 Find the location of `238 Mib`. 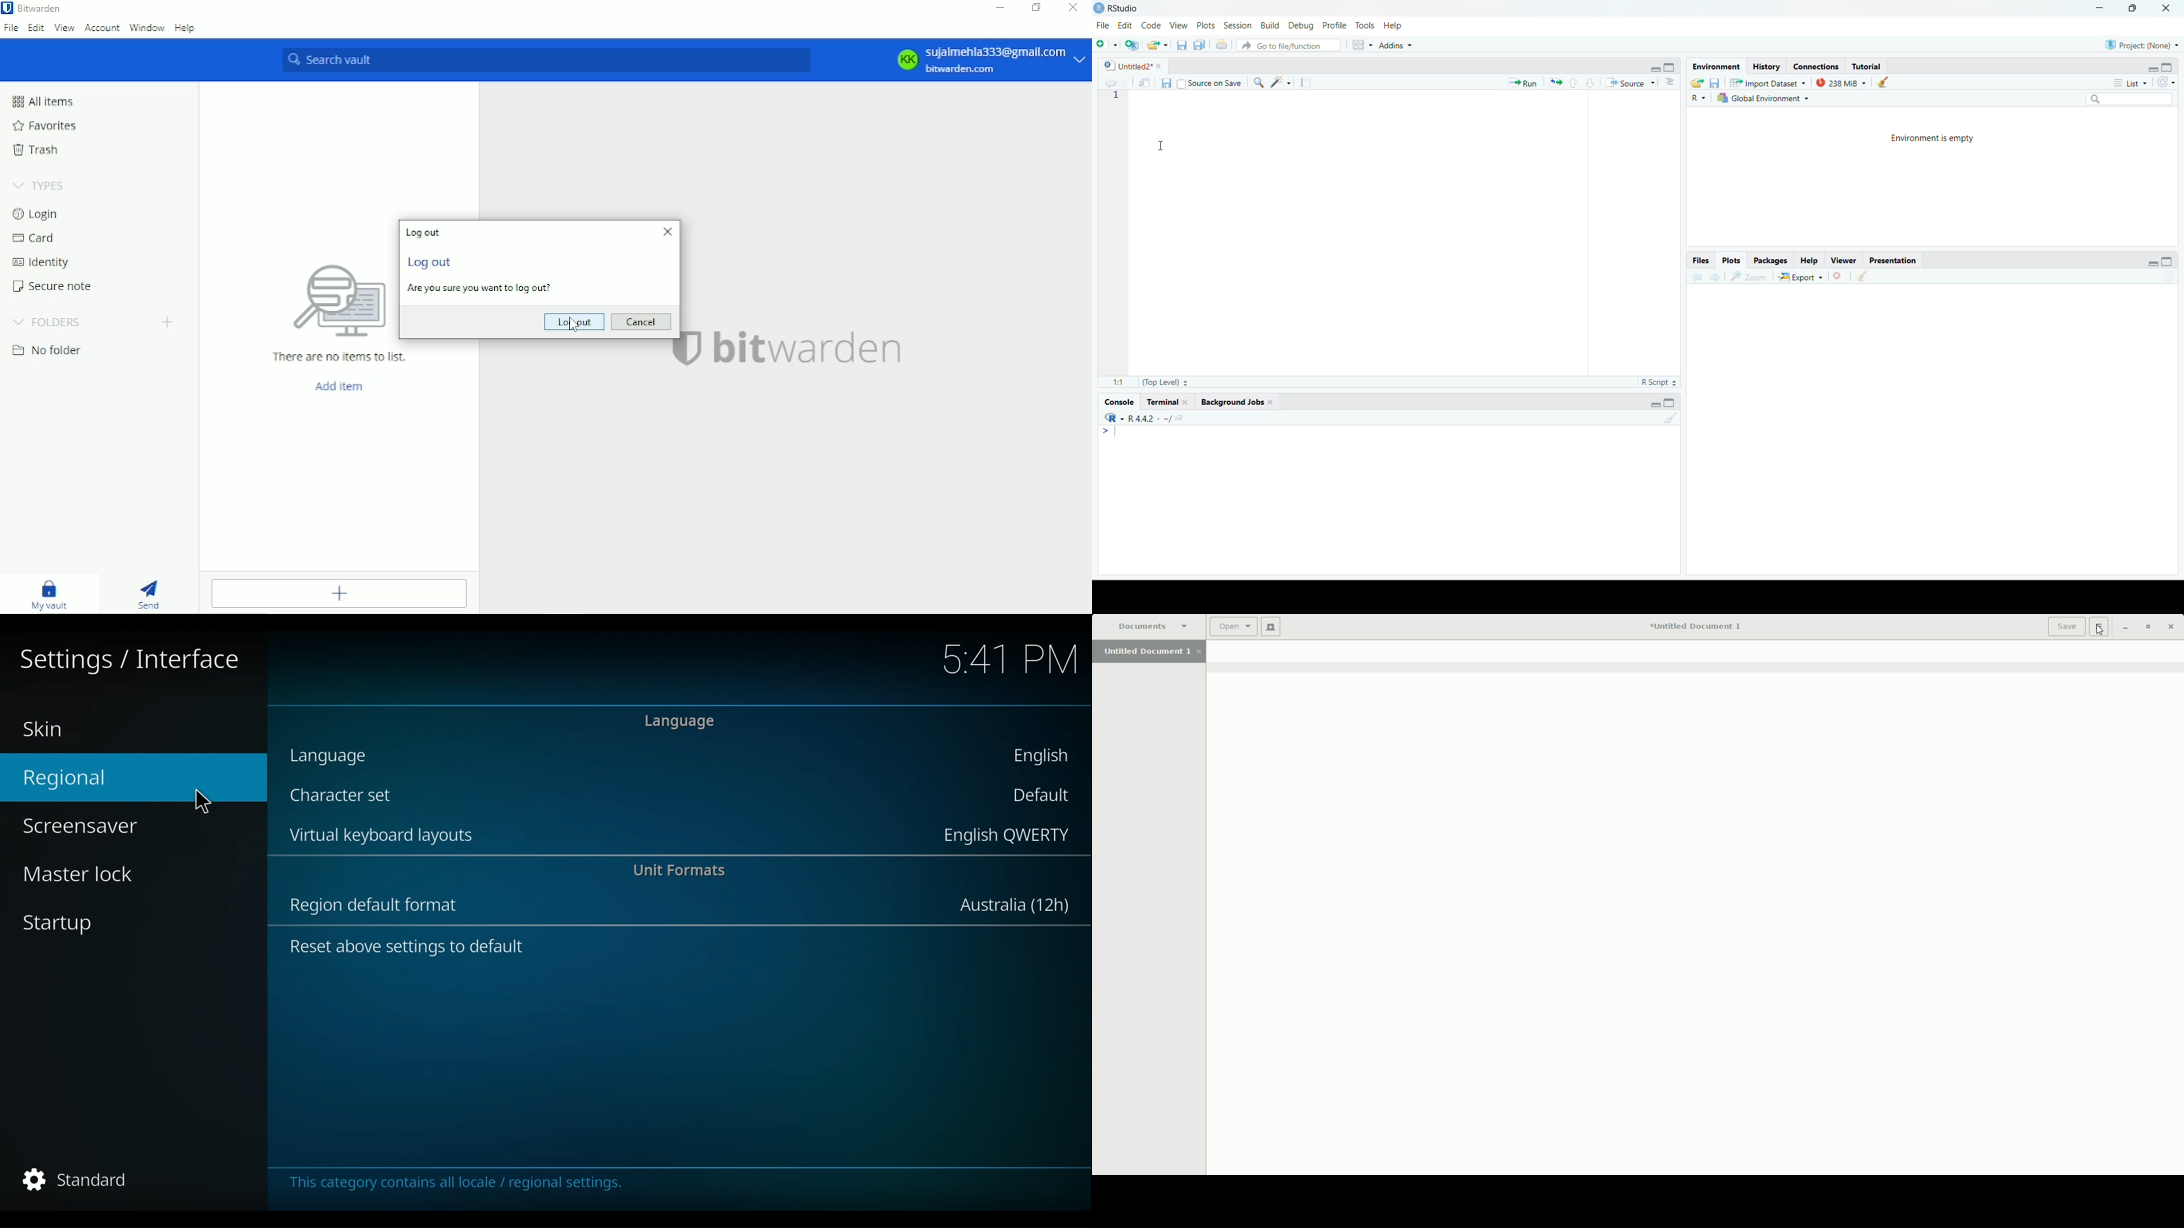

238 Mib is located at coordinates (1841, 82).